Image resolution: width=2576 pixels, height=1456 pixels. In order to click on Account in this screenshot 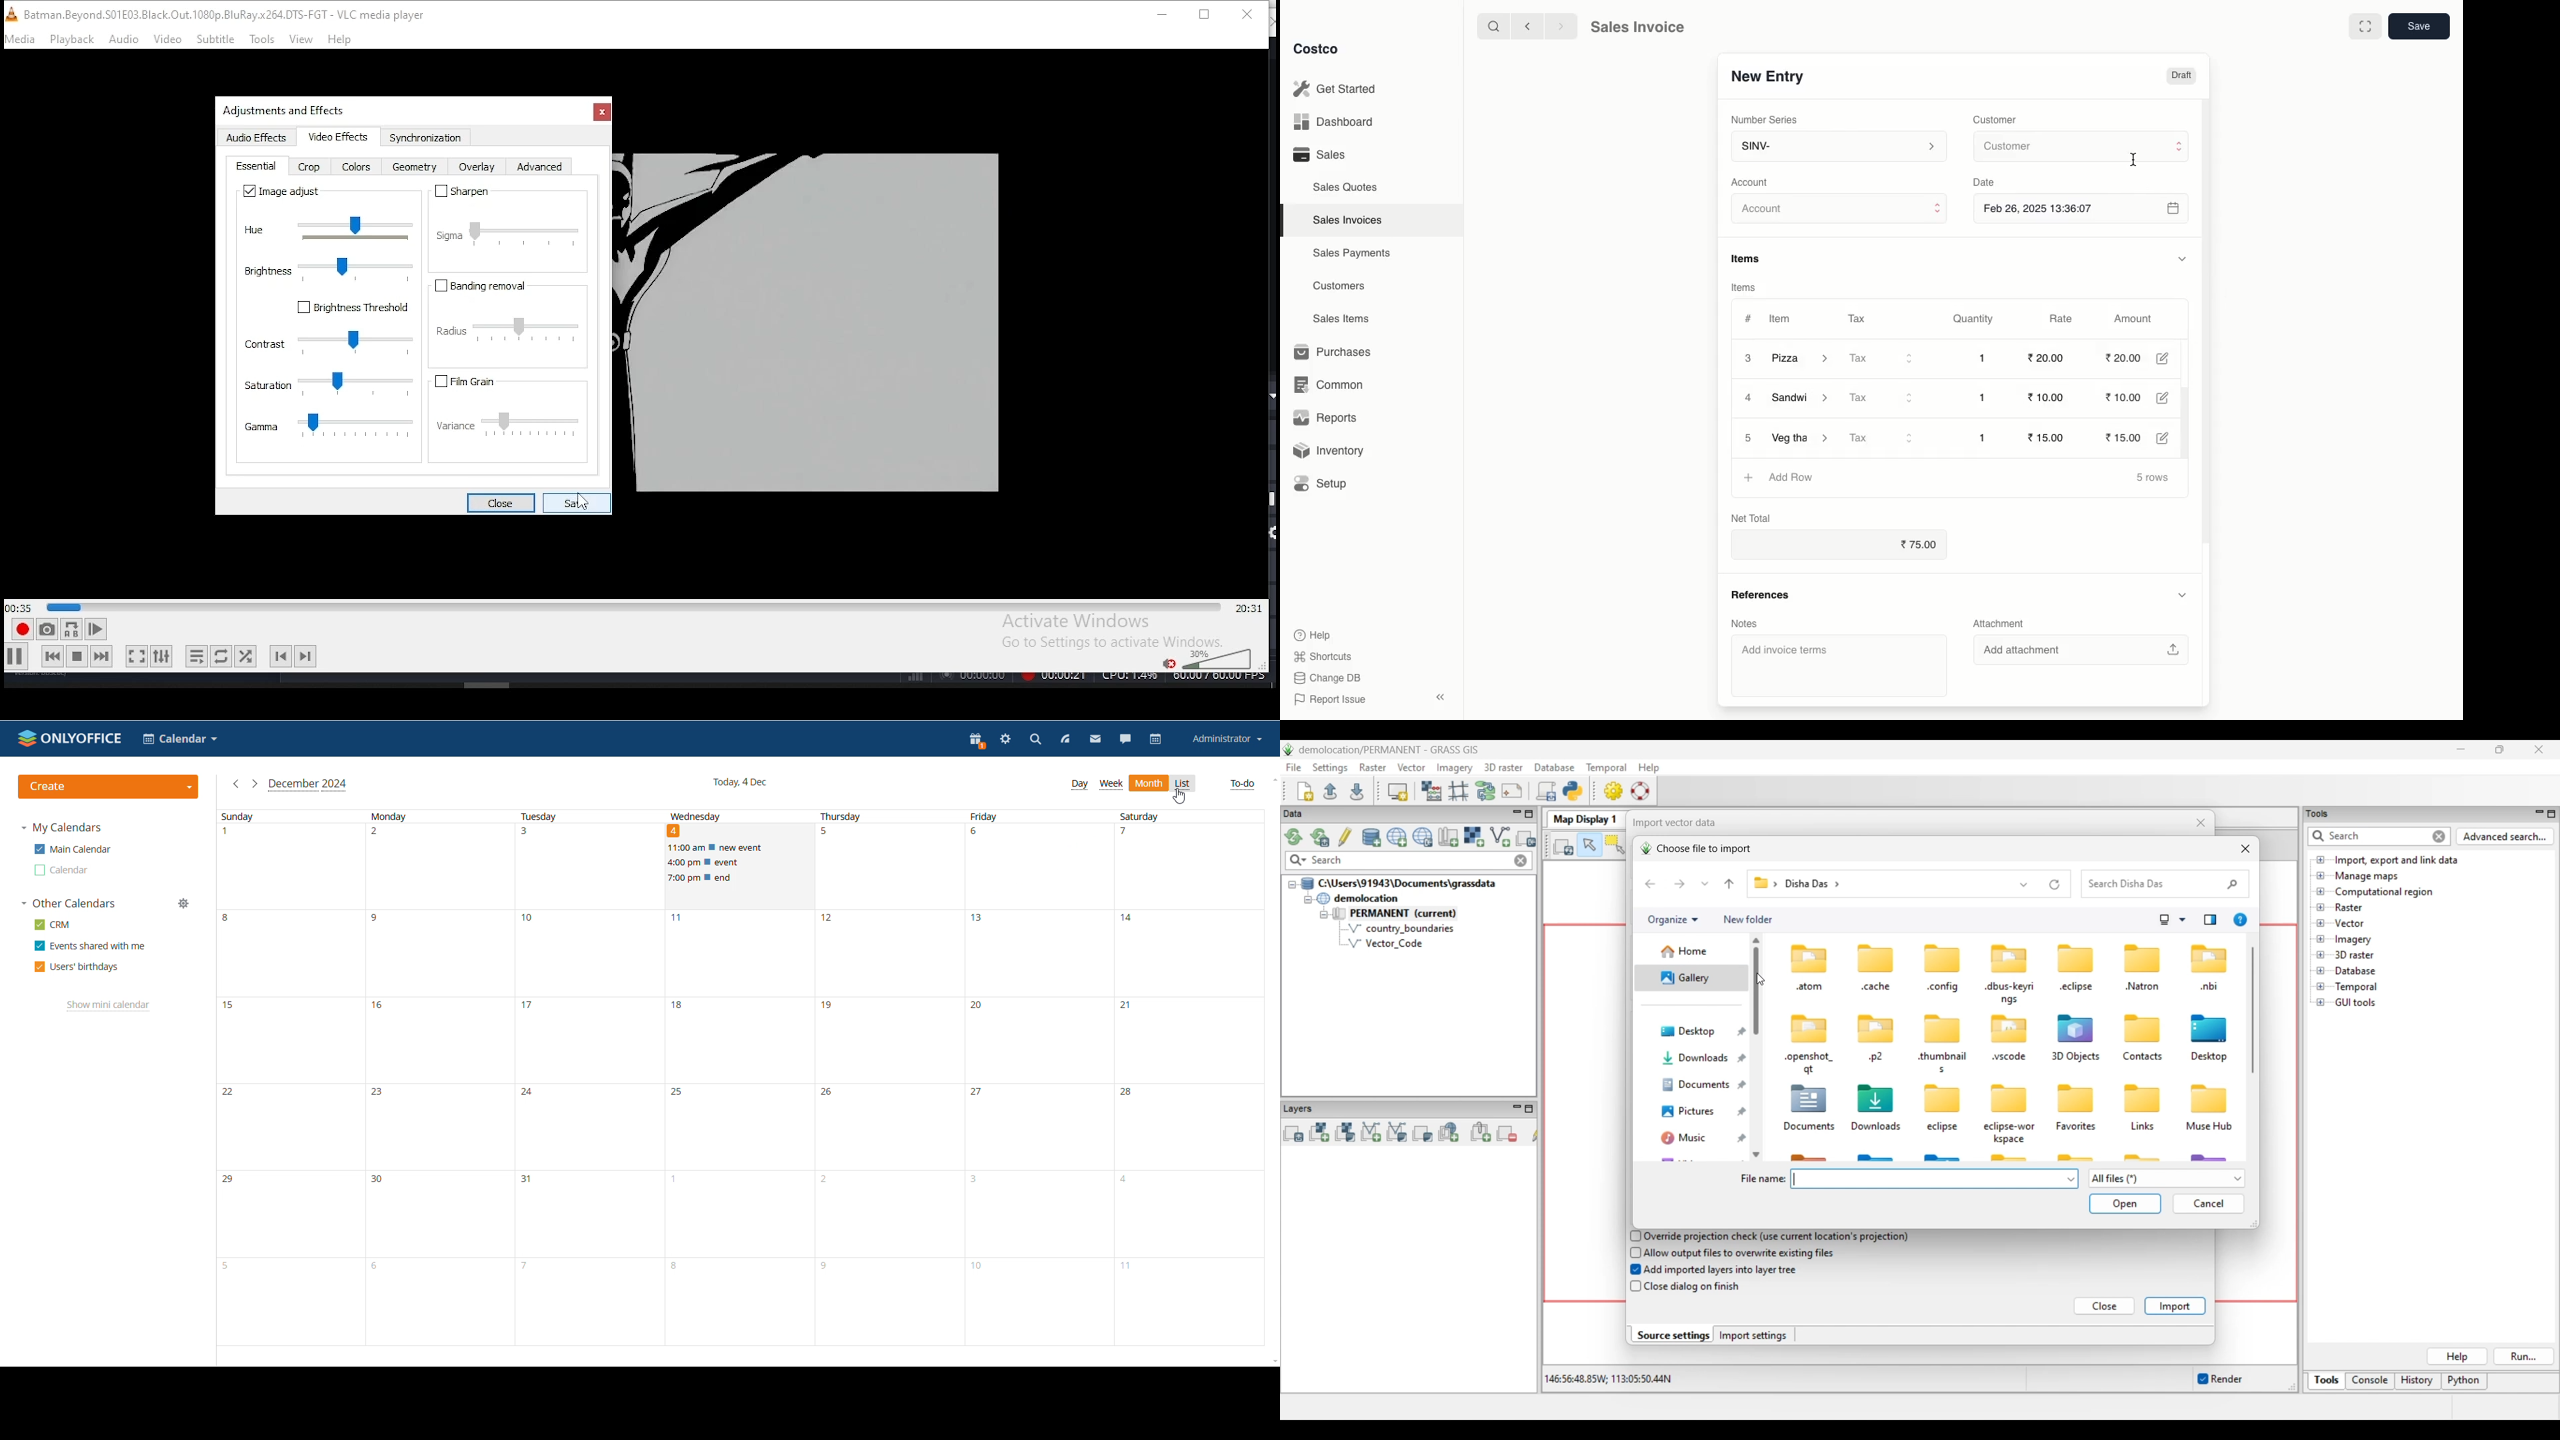, I will do `click(1841, 211)`.